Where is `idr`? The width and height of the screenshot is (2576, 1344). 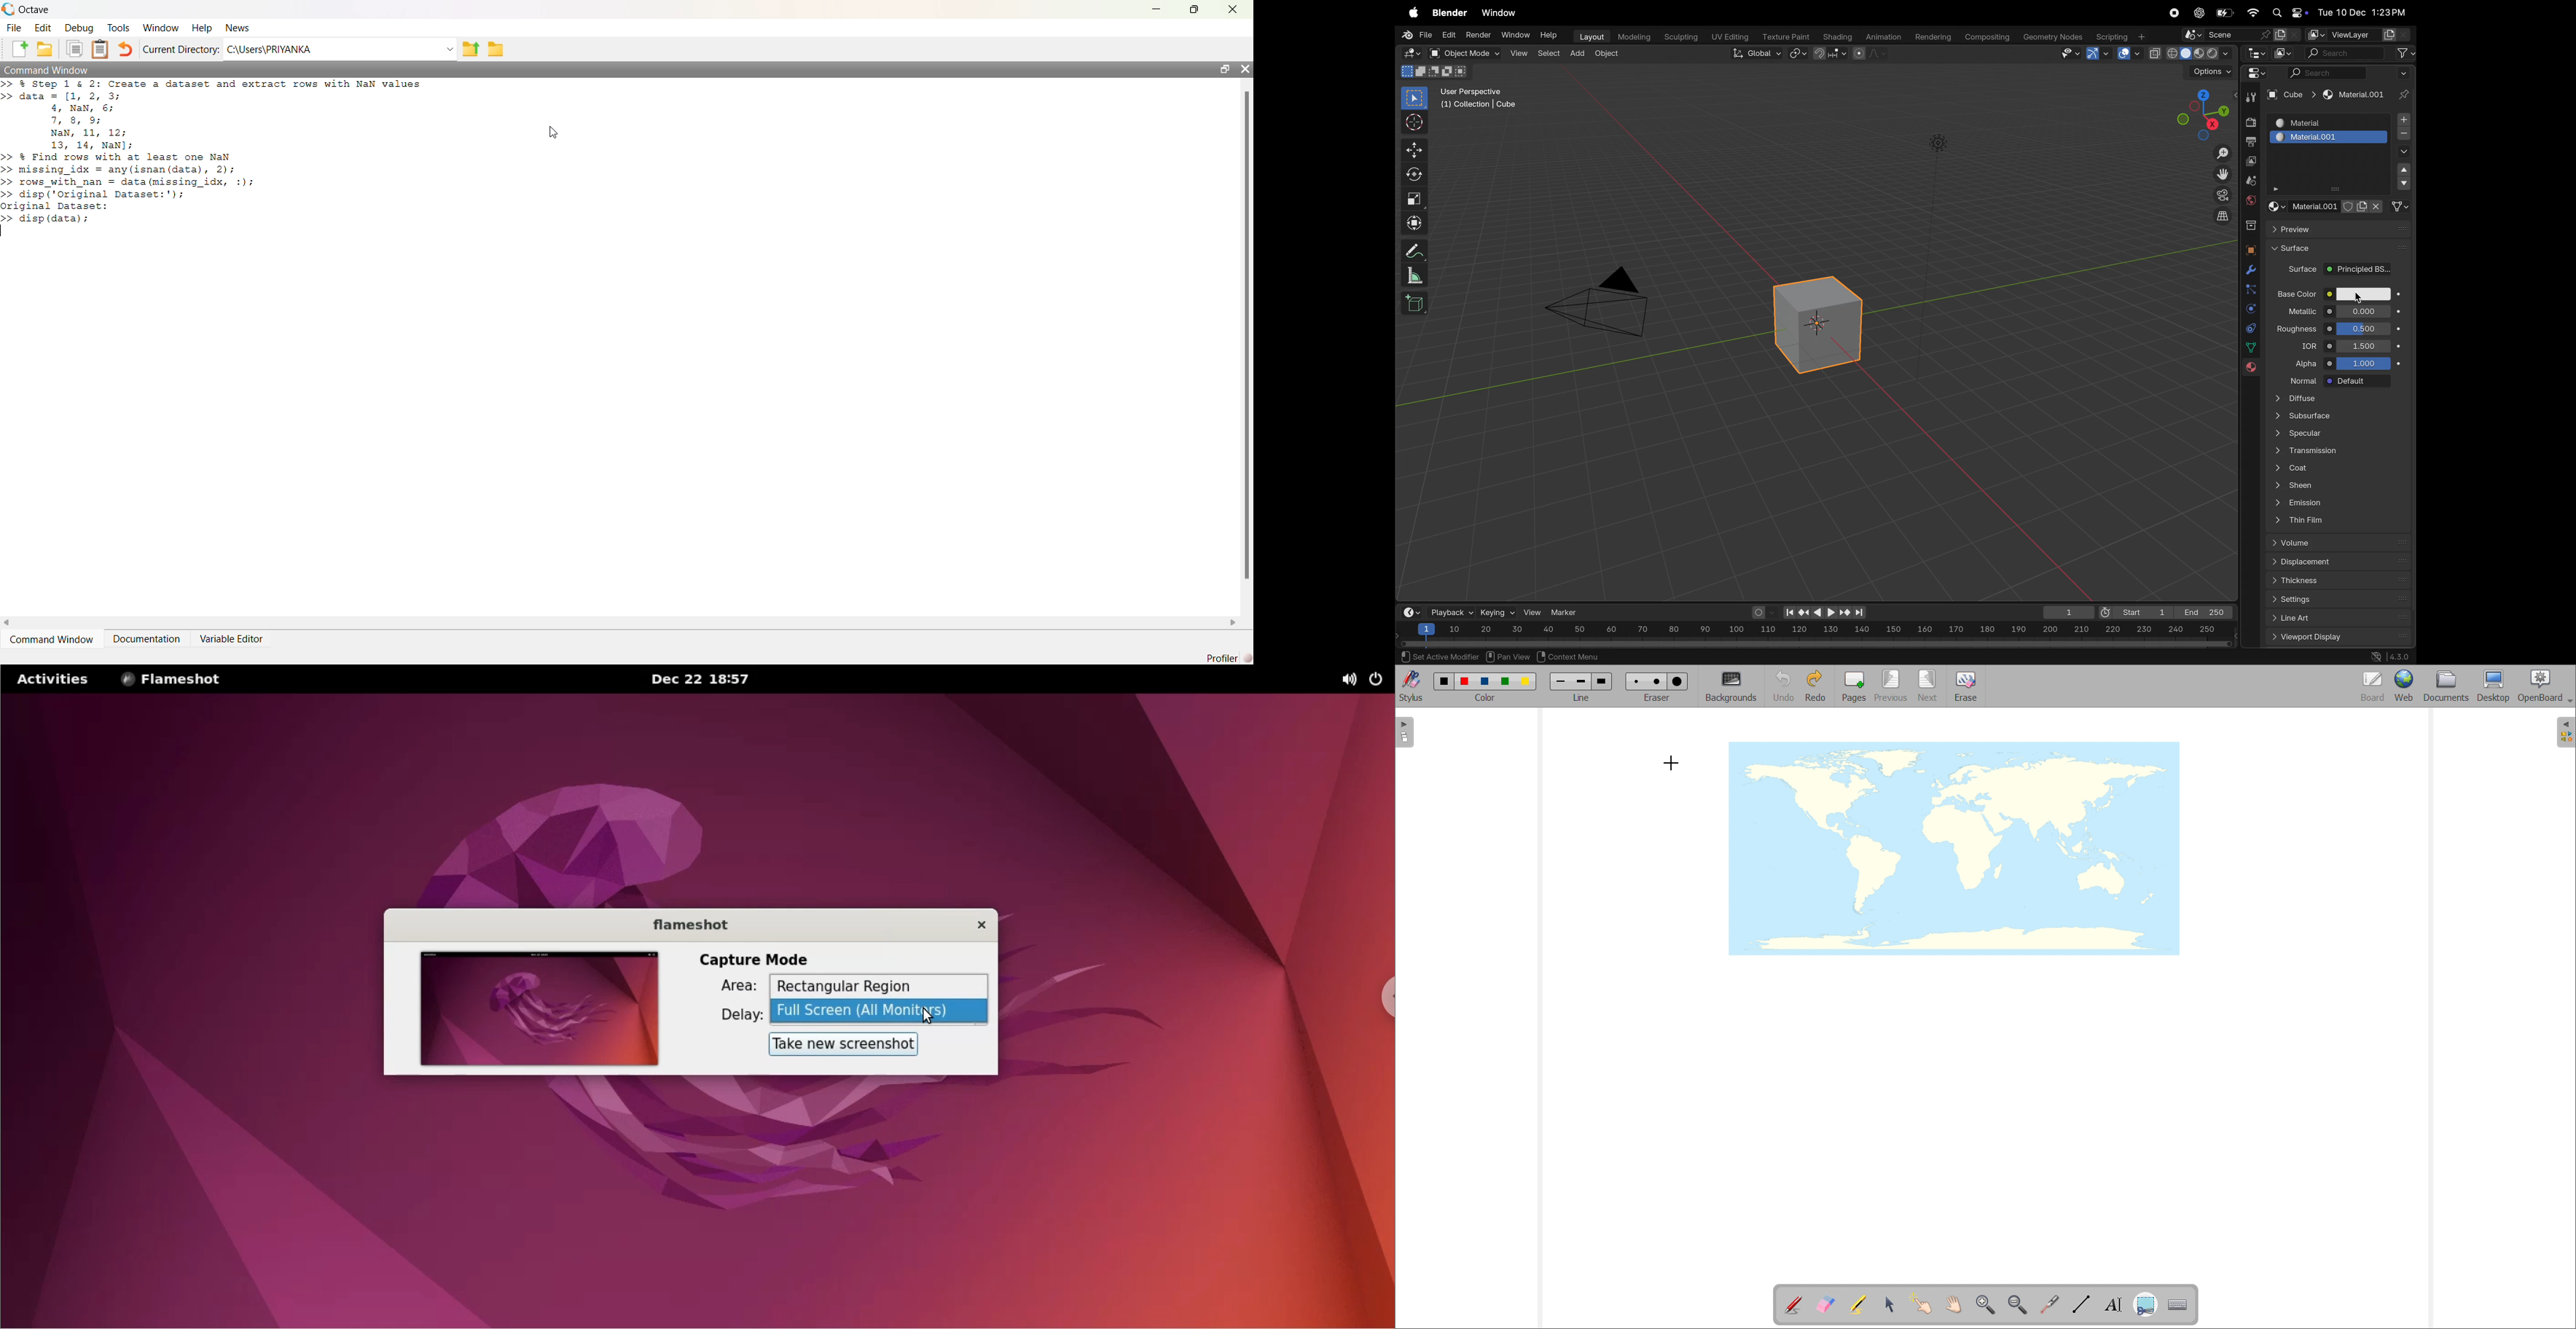 idr is located at coordinates (2304, 345).